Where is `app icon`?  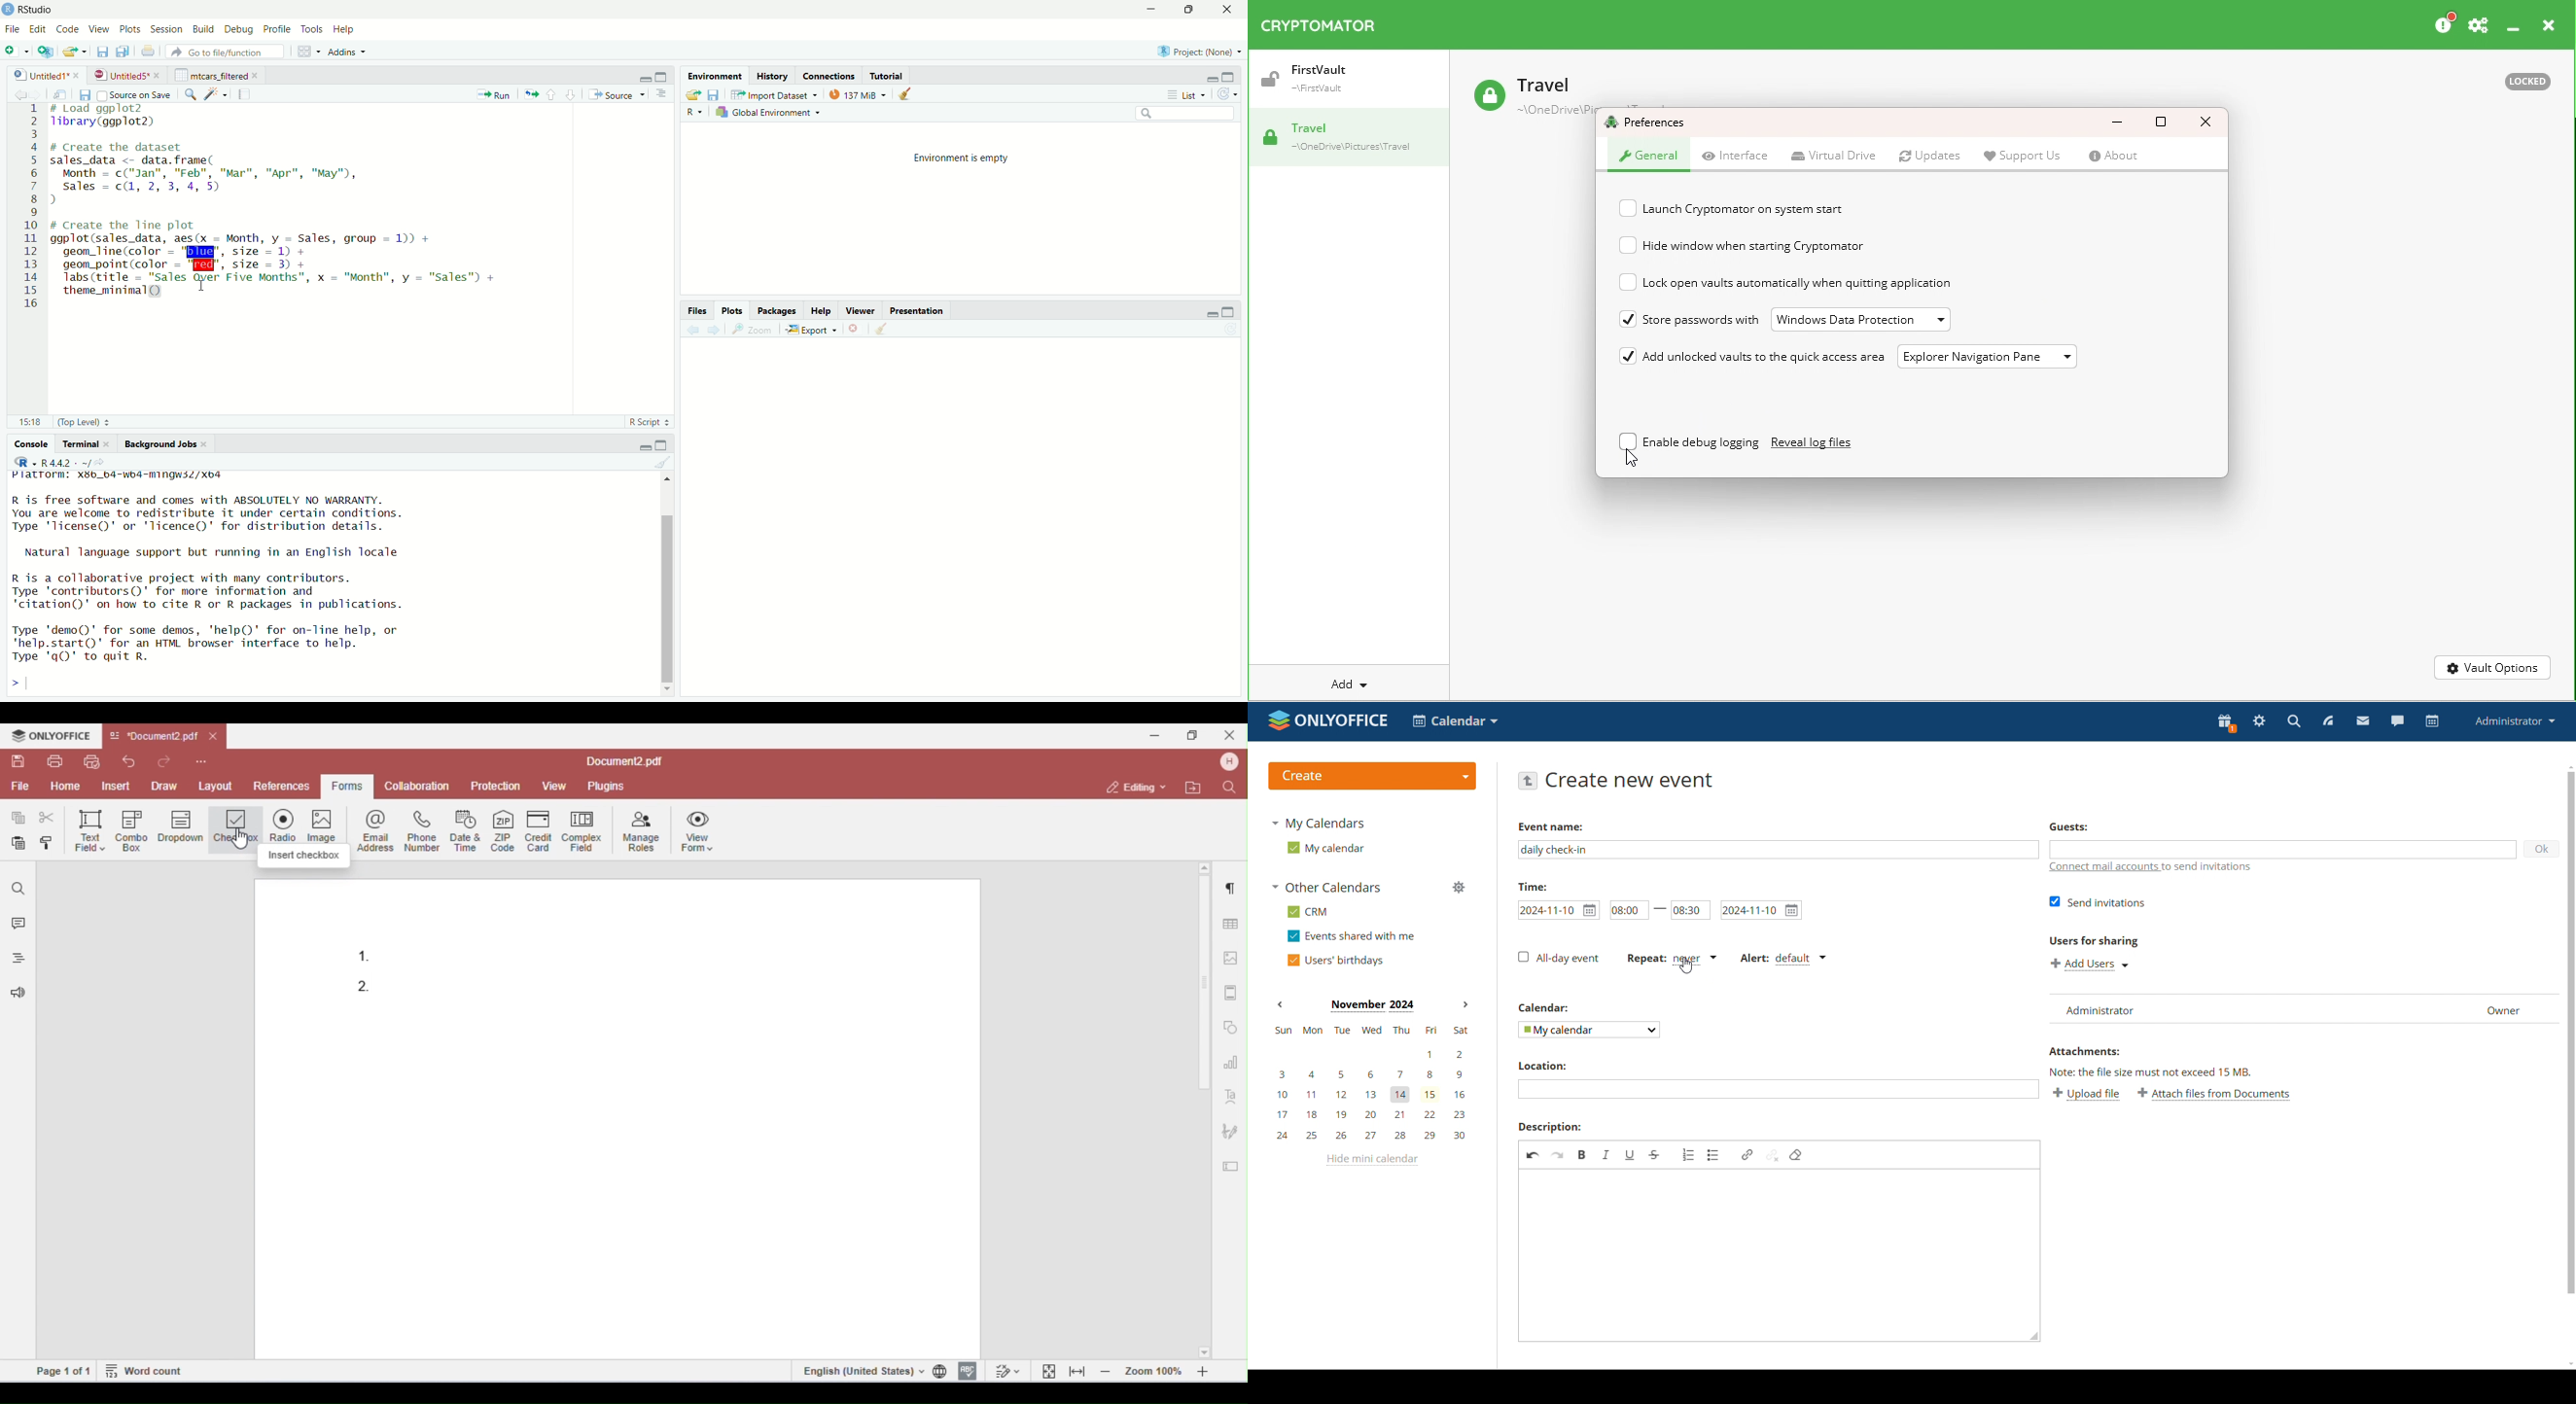 app icon is located at coordinates (8, 10).